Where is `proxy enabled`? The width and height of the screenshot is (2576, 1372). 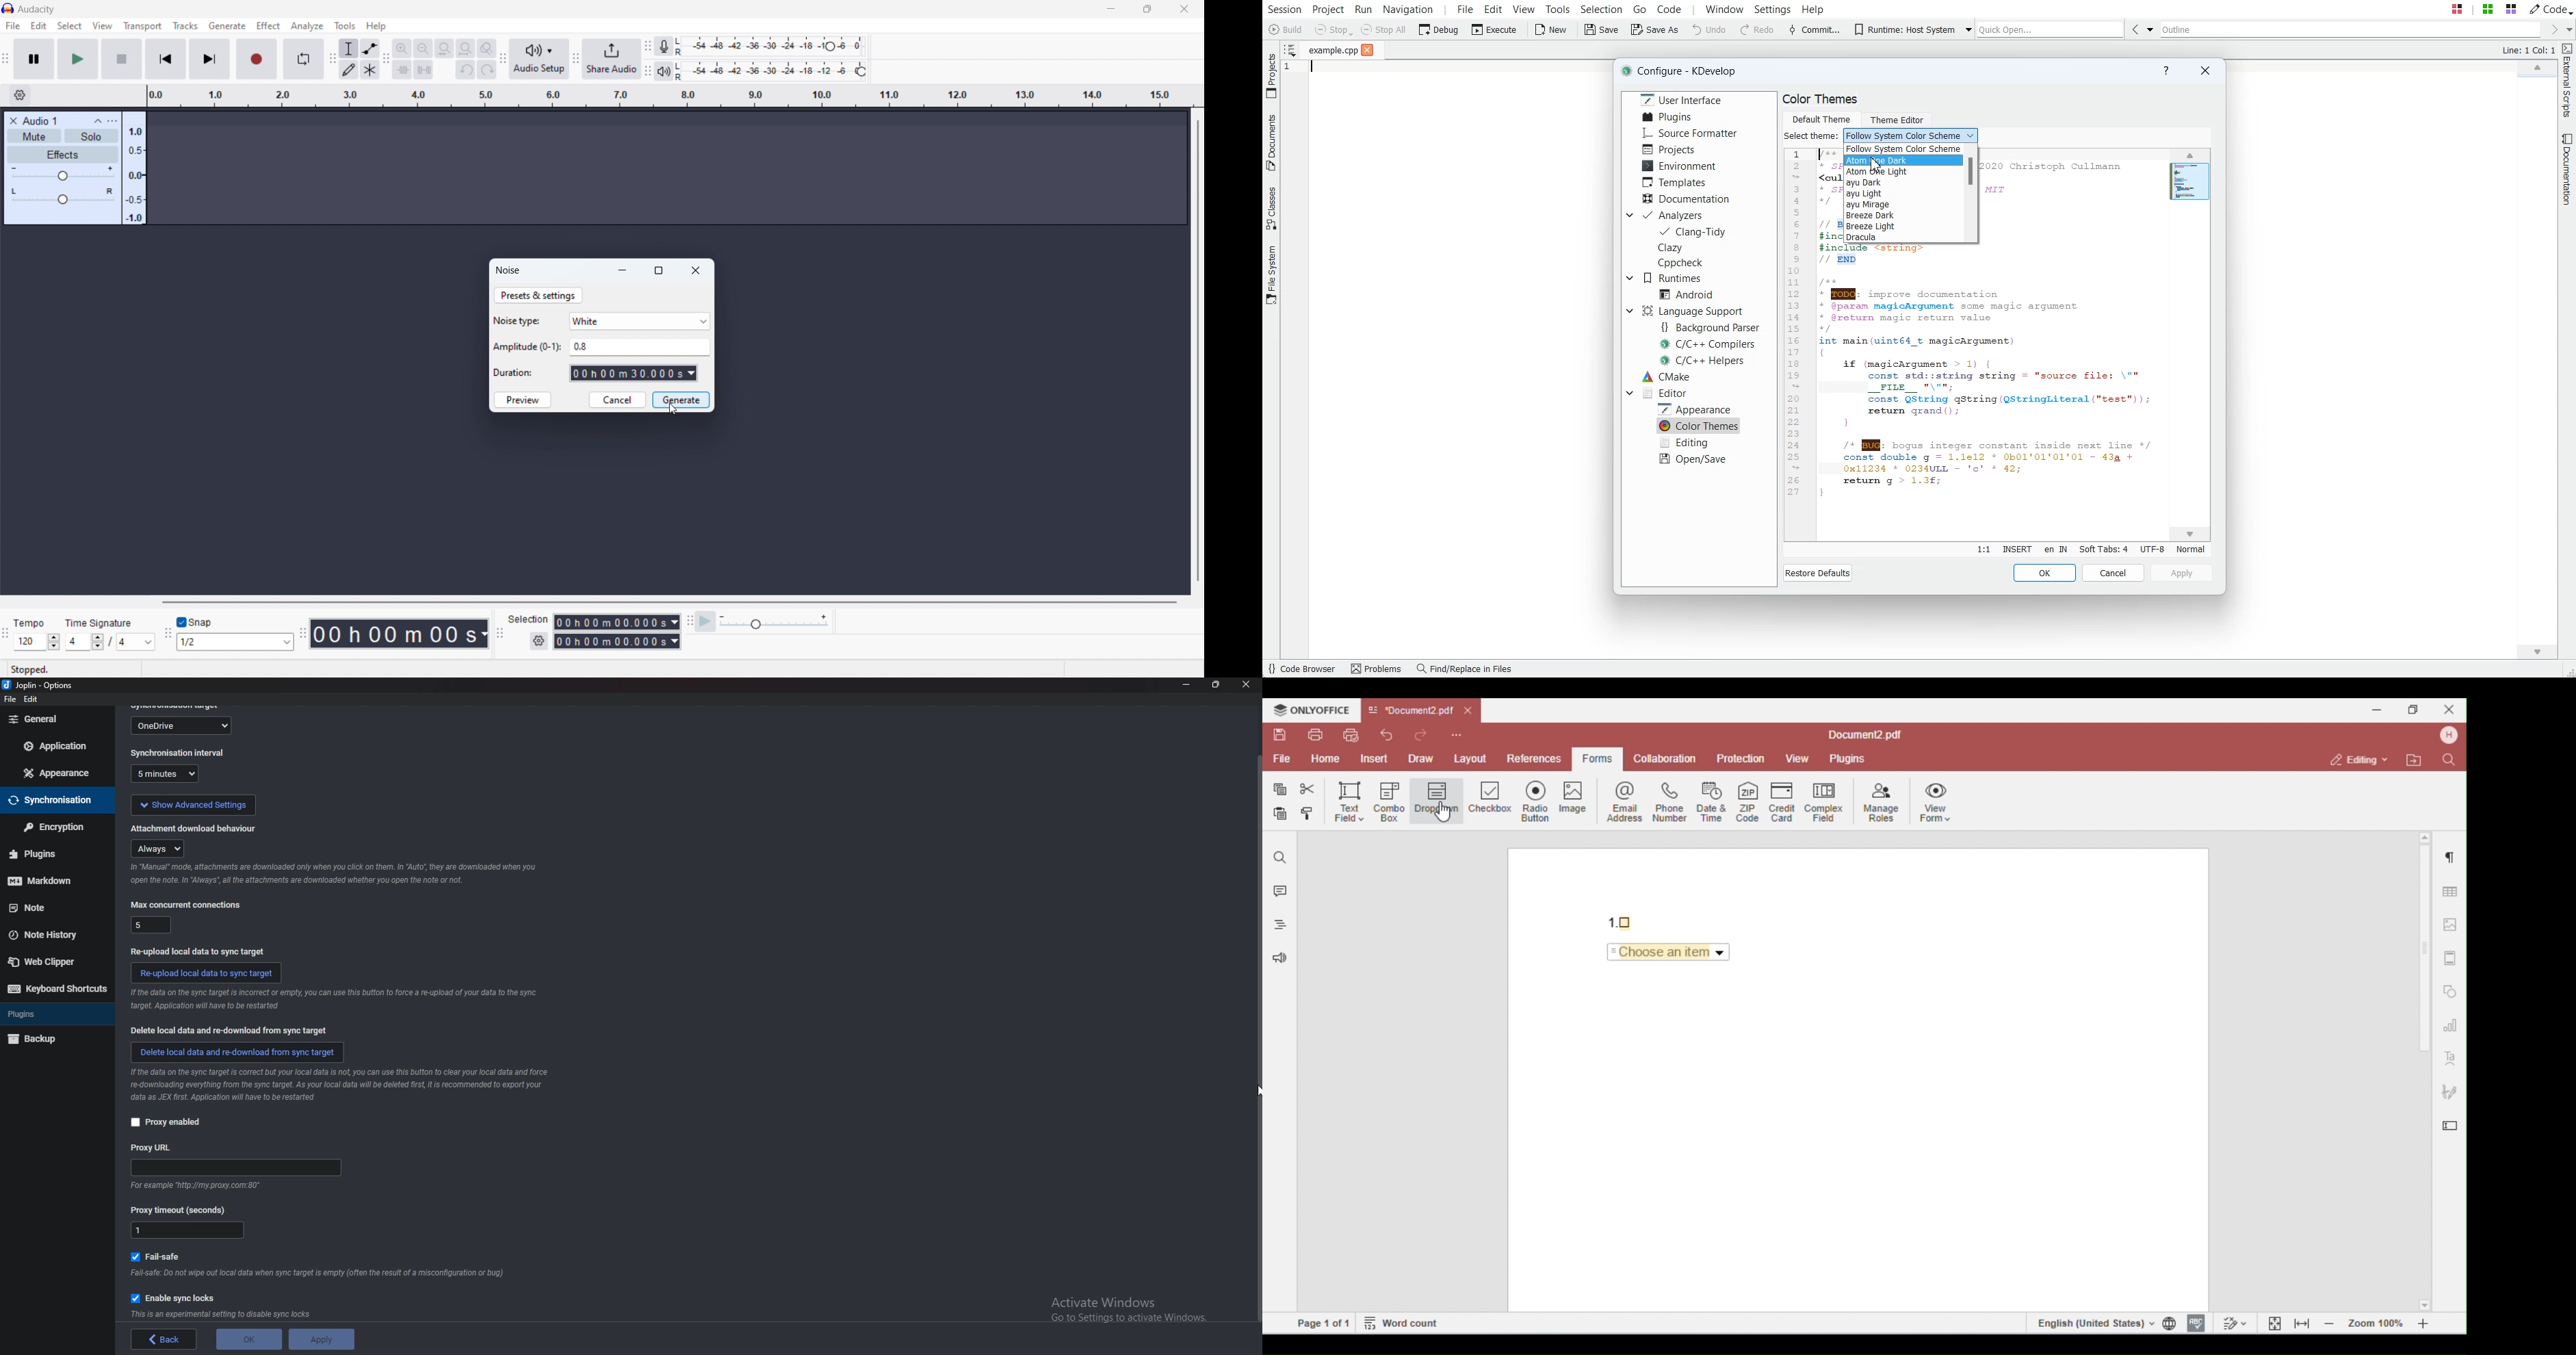 proxy enabled is located at coordinates (166, 1122).